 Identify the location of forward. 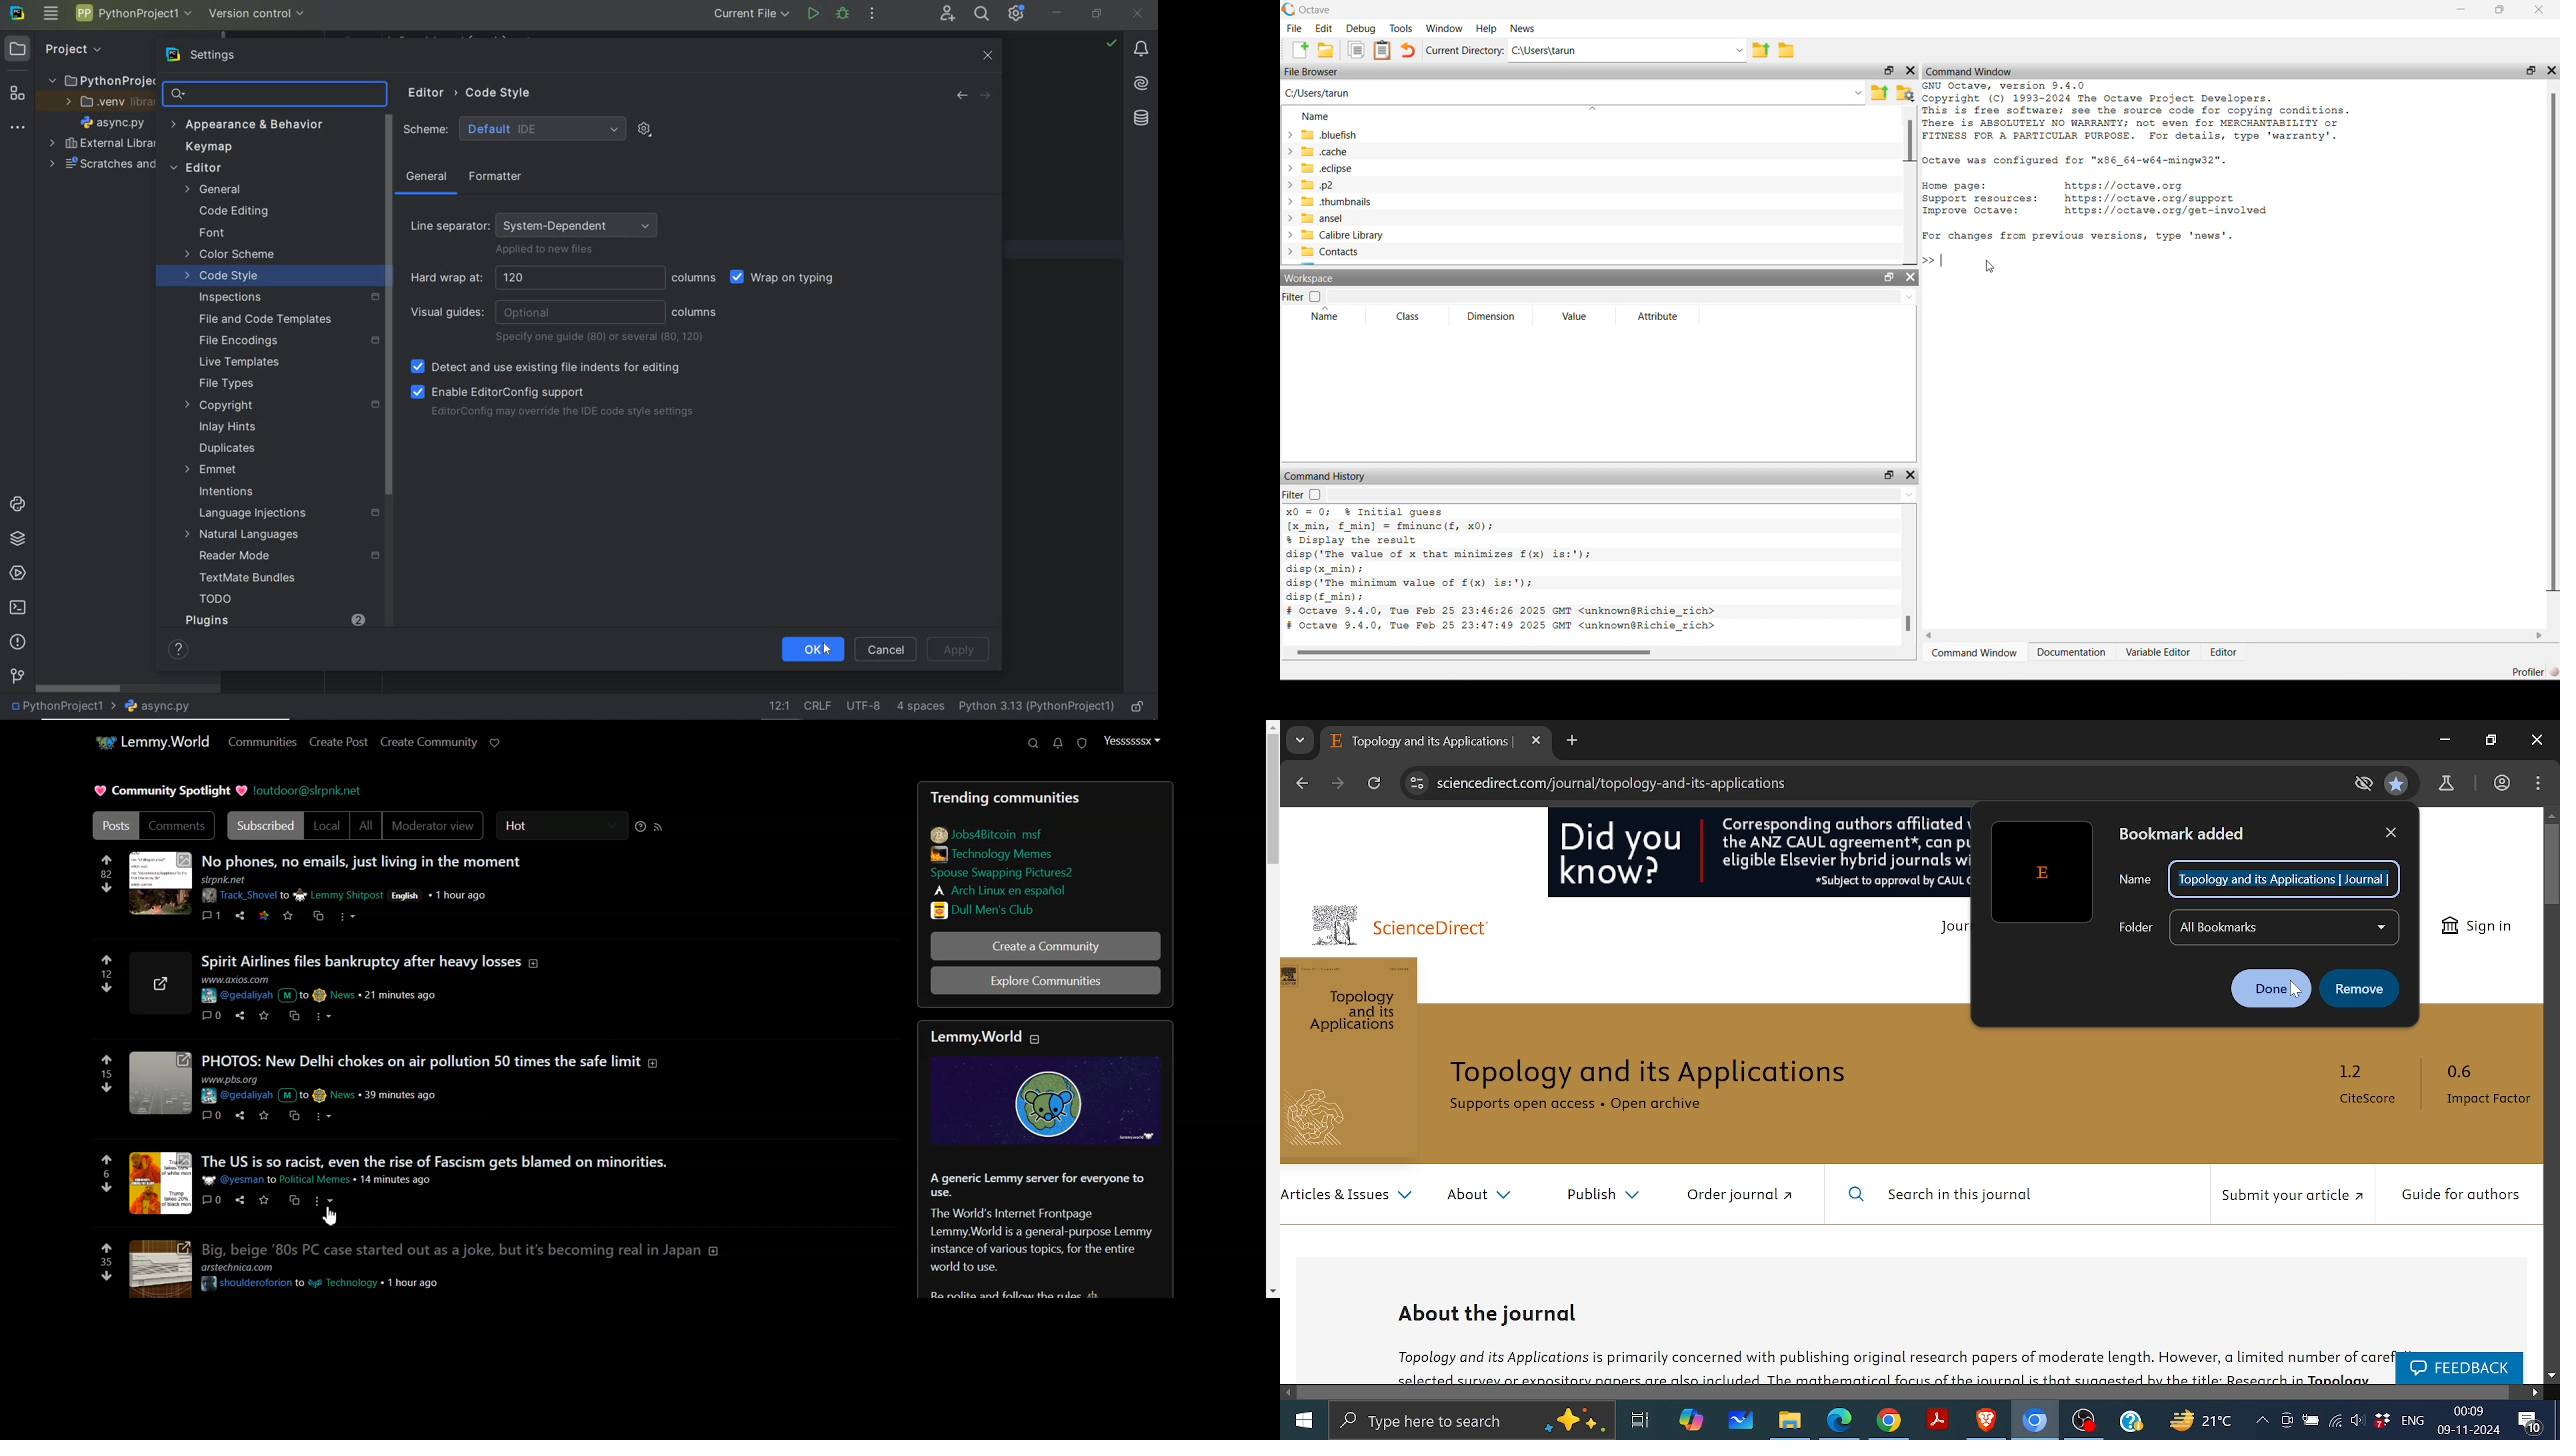
(989, 96).